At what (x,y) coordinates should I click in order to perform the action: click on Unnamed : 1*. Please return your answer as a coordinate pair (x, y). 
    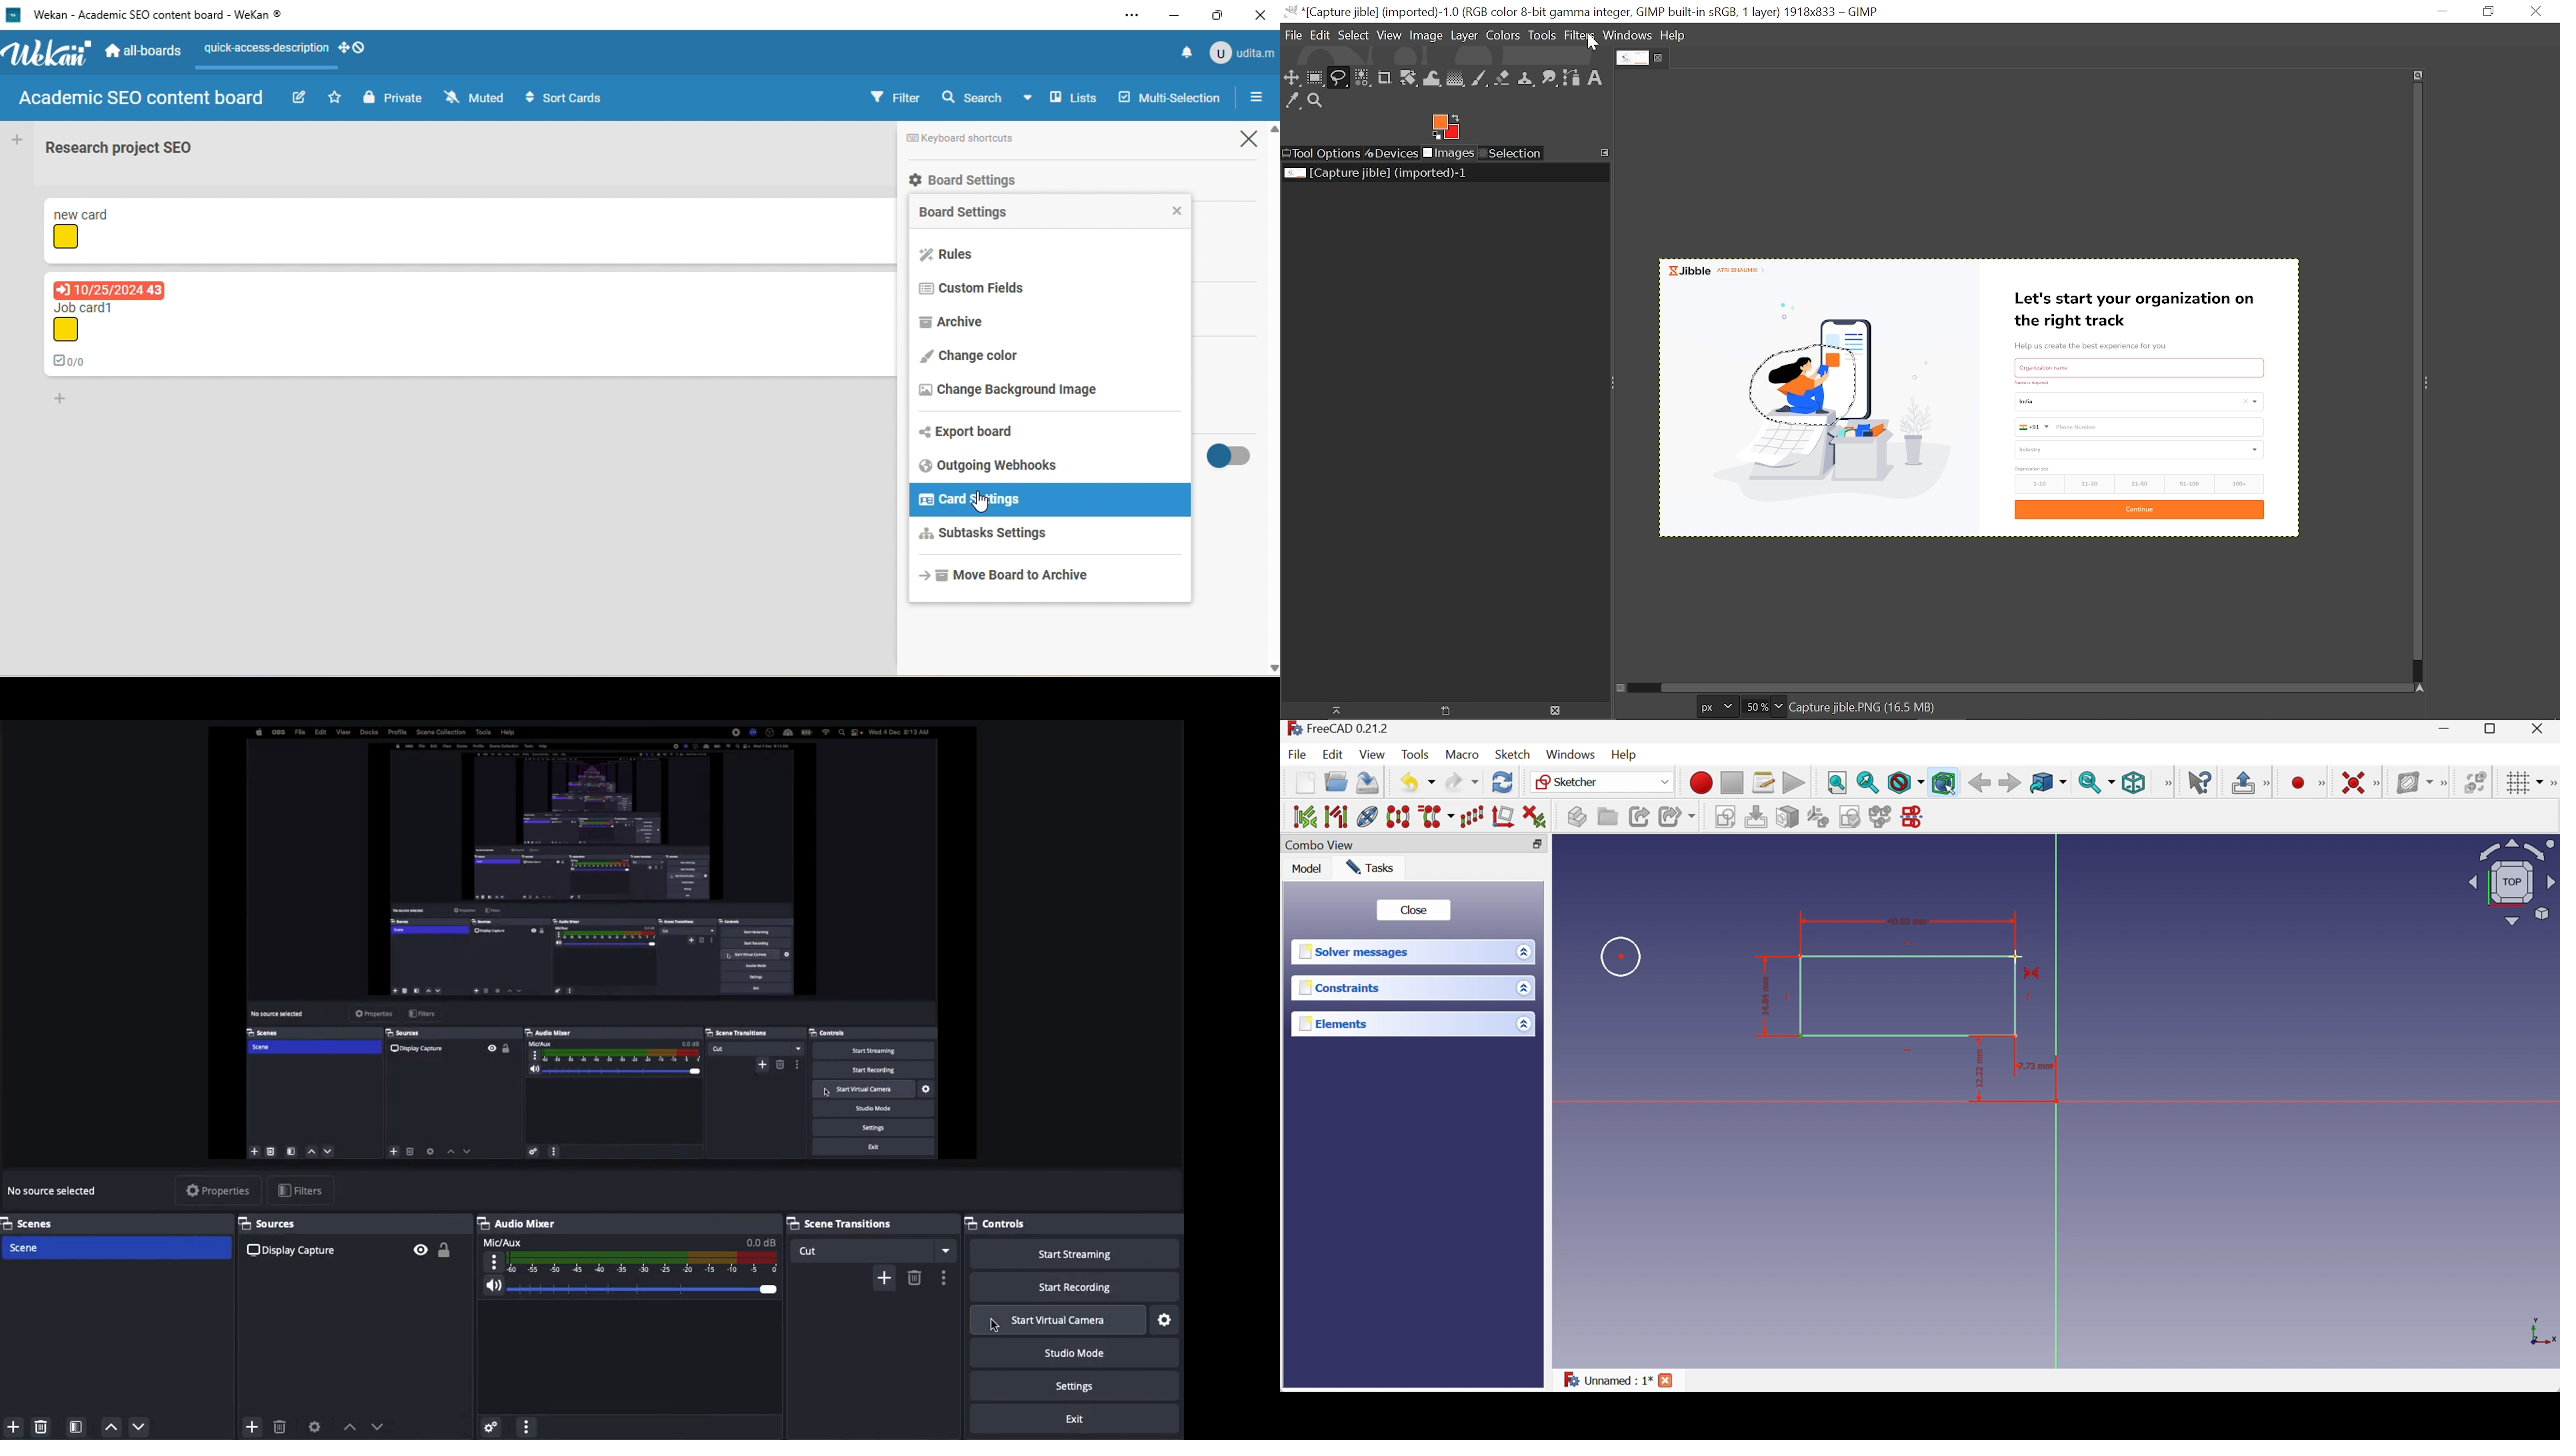
    Looking at the image, I should click on (1607, 1378).